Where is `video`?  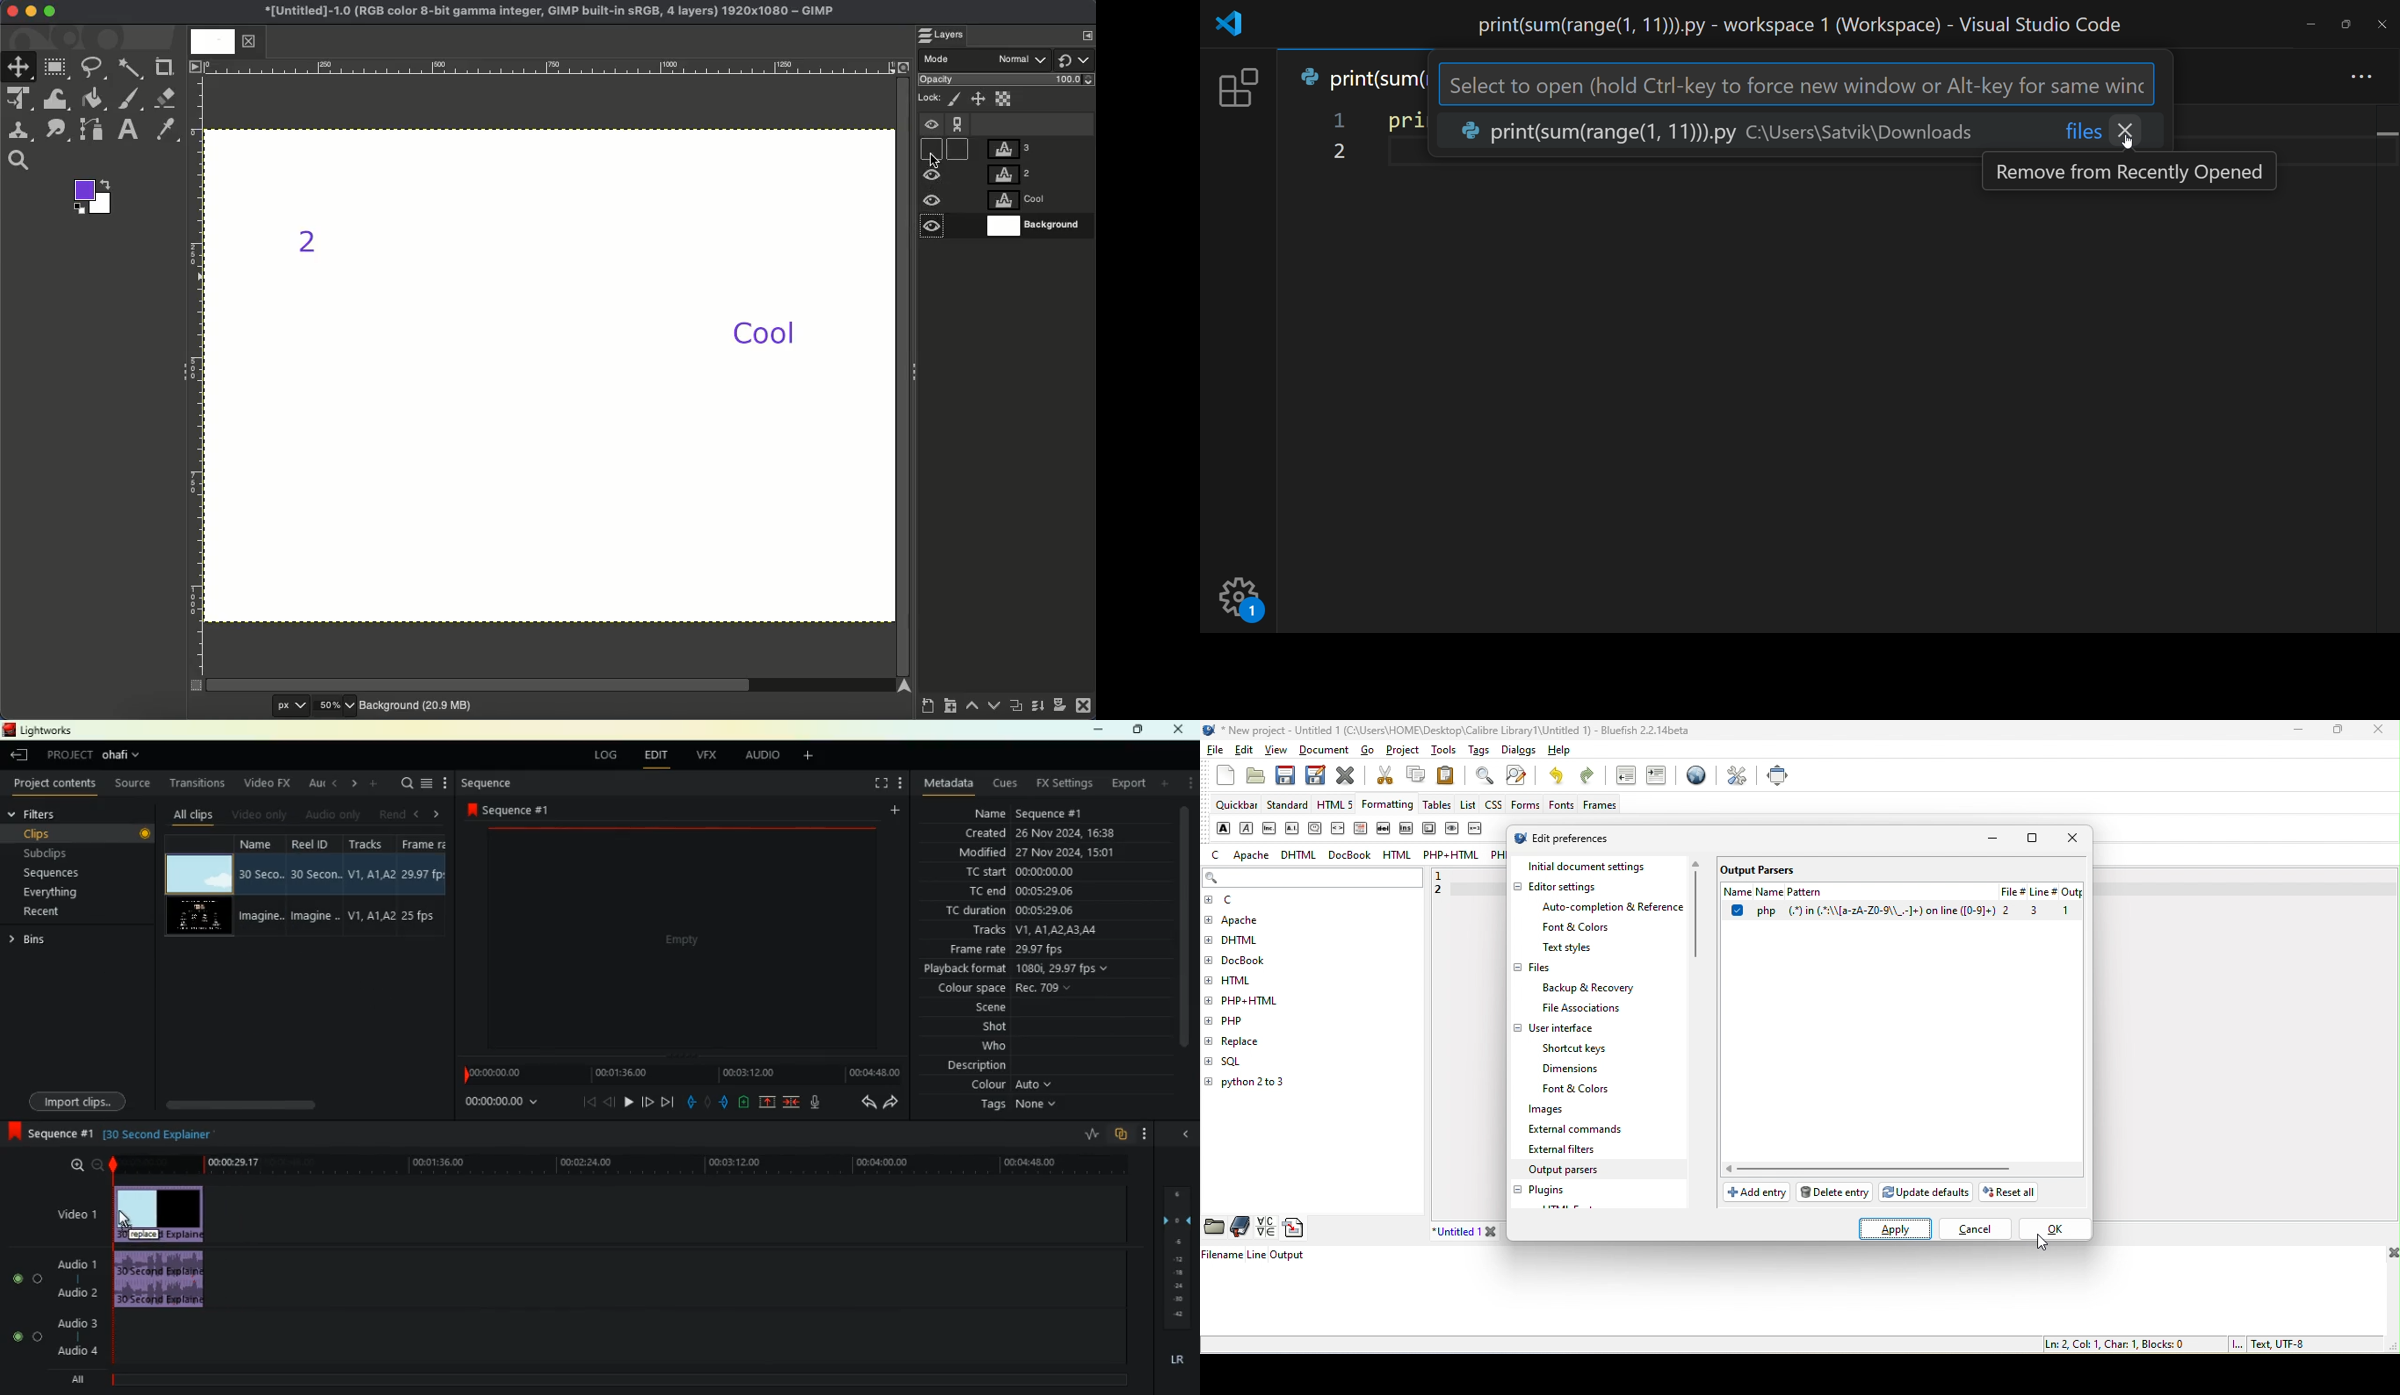
video is located at coordinates (198, 870).